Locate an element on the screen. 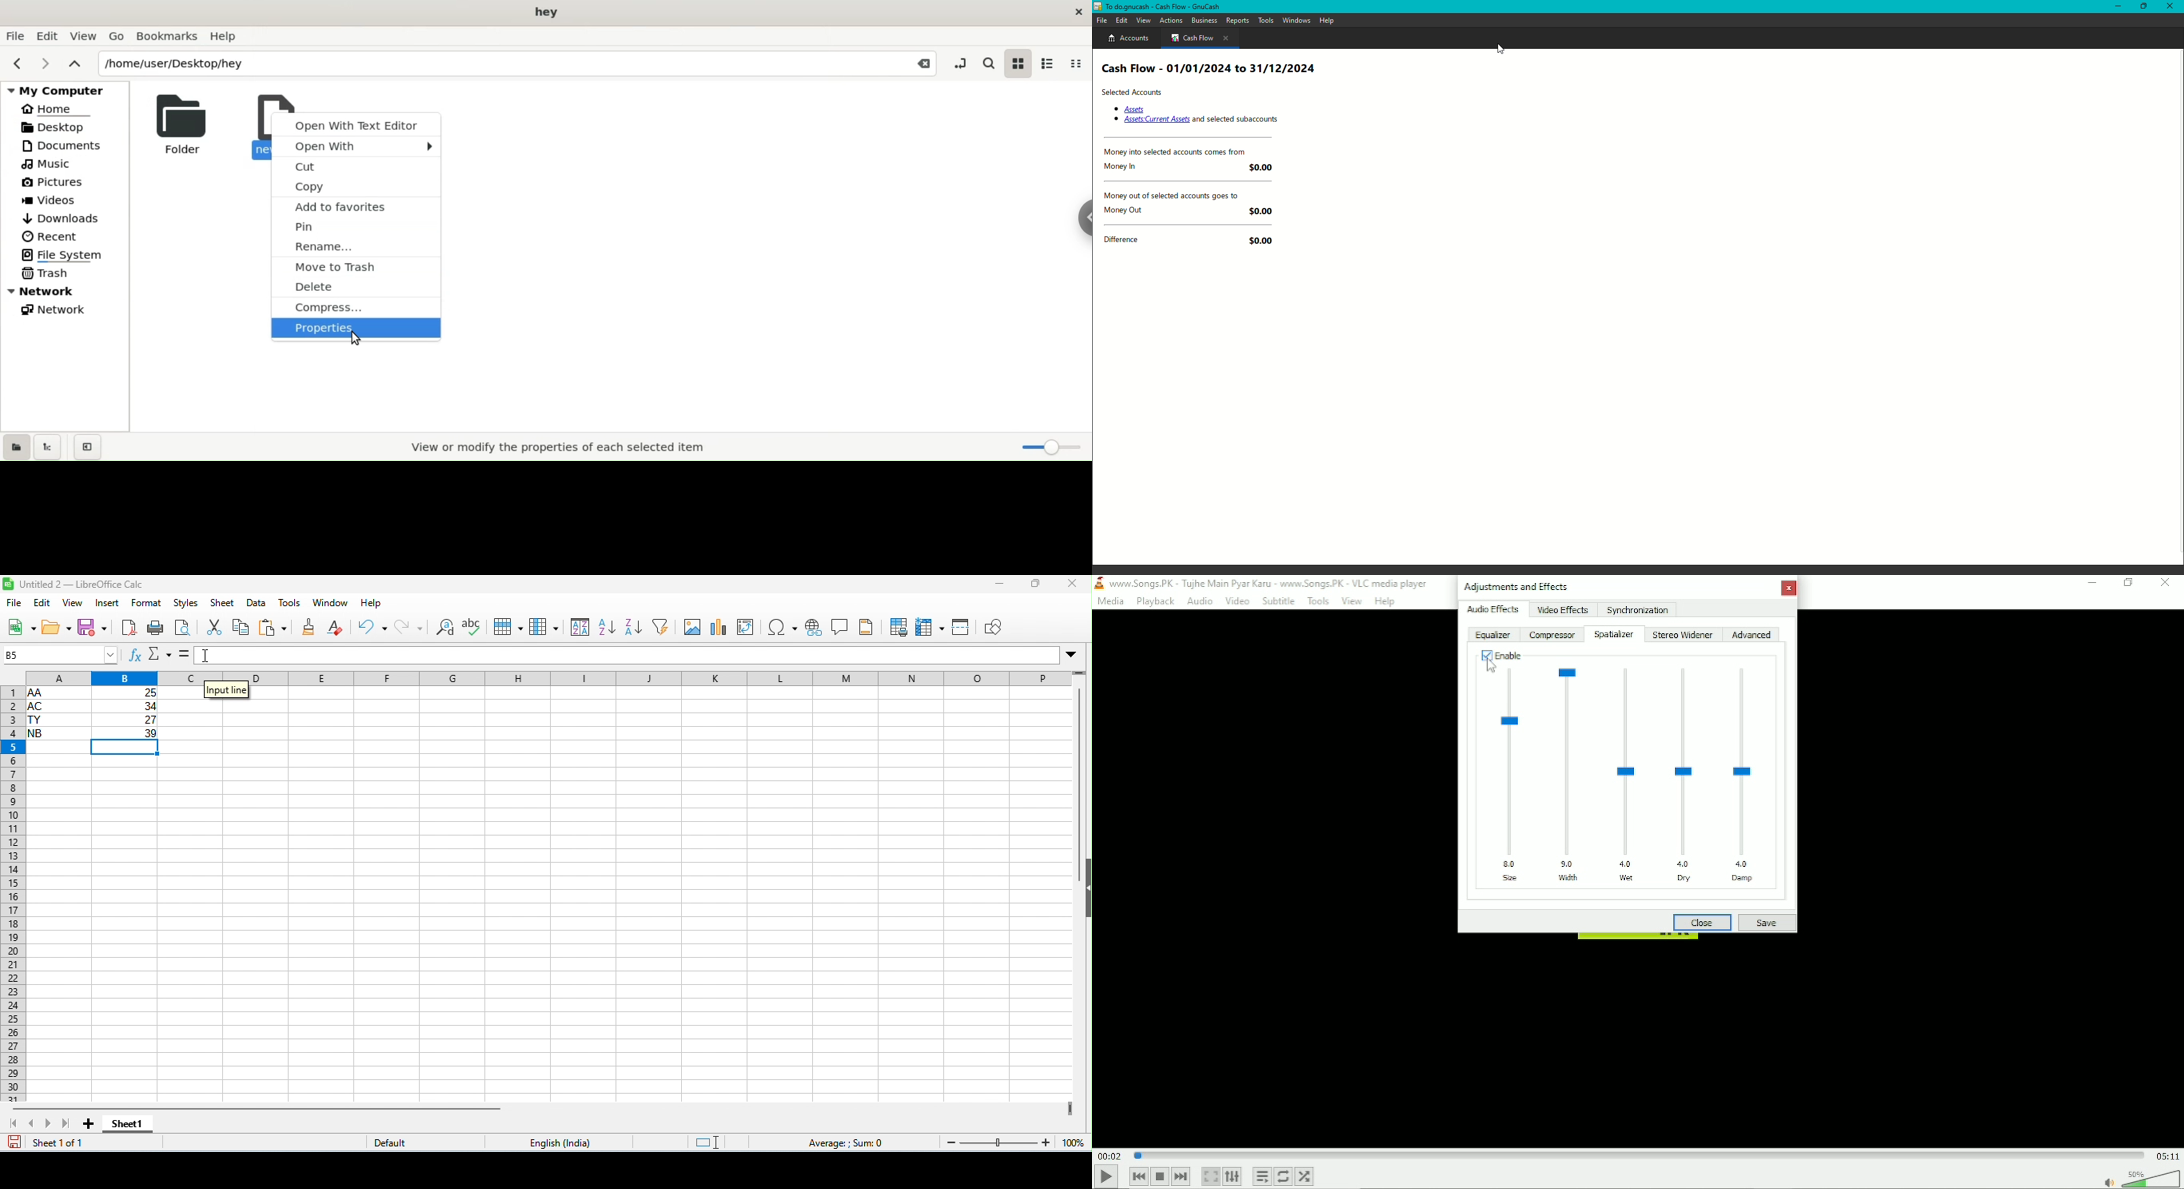 The image size is (2184, 1204). sort descending is located at coordinates (633, 626).